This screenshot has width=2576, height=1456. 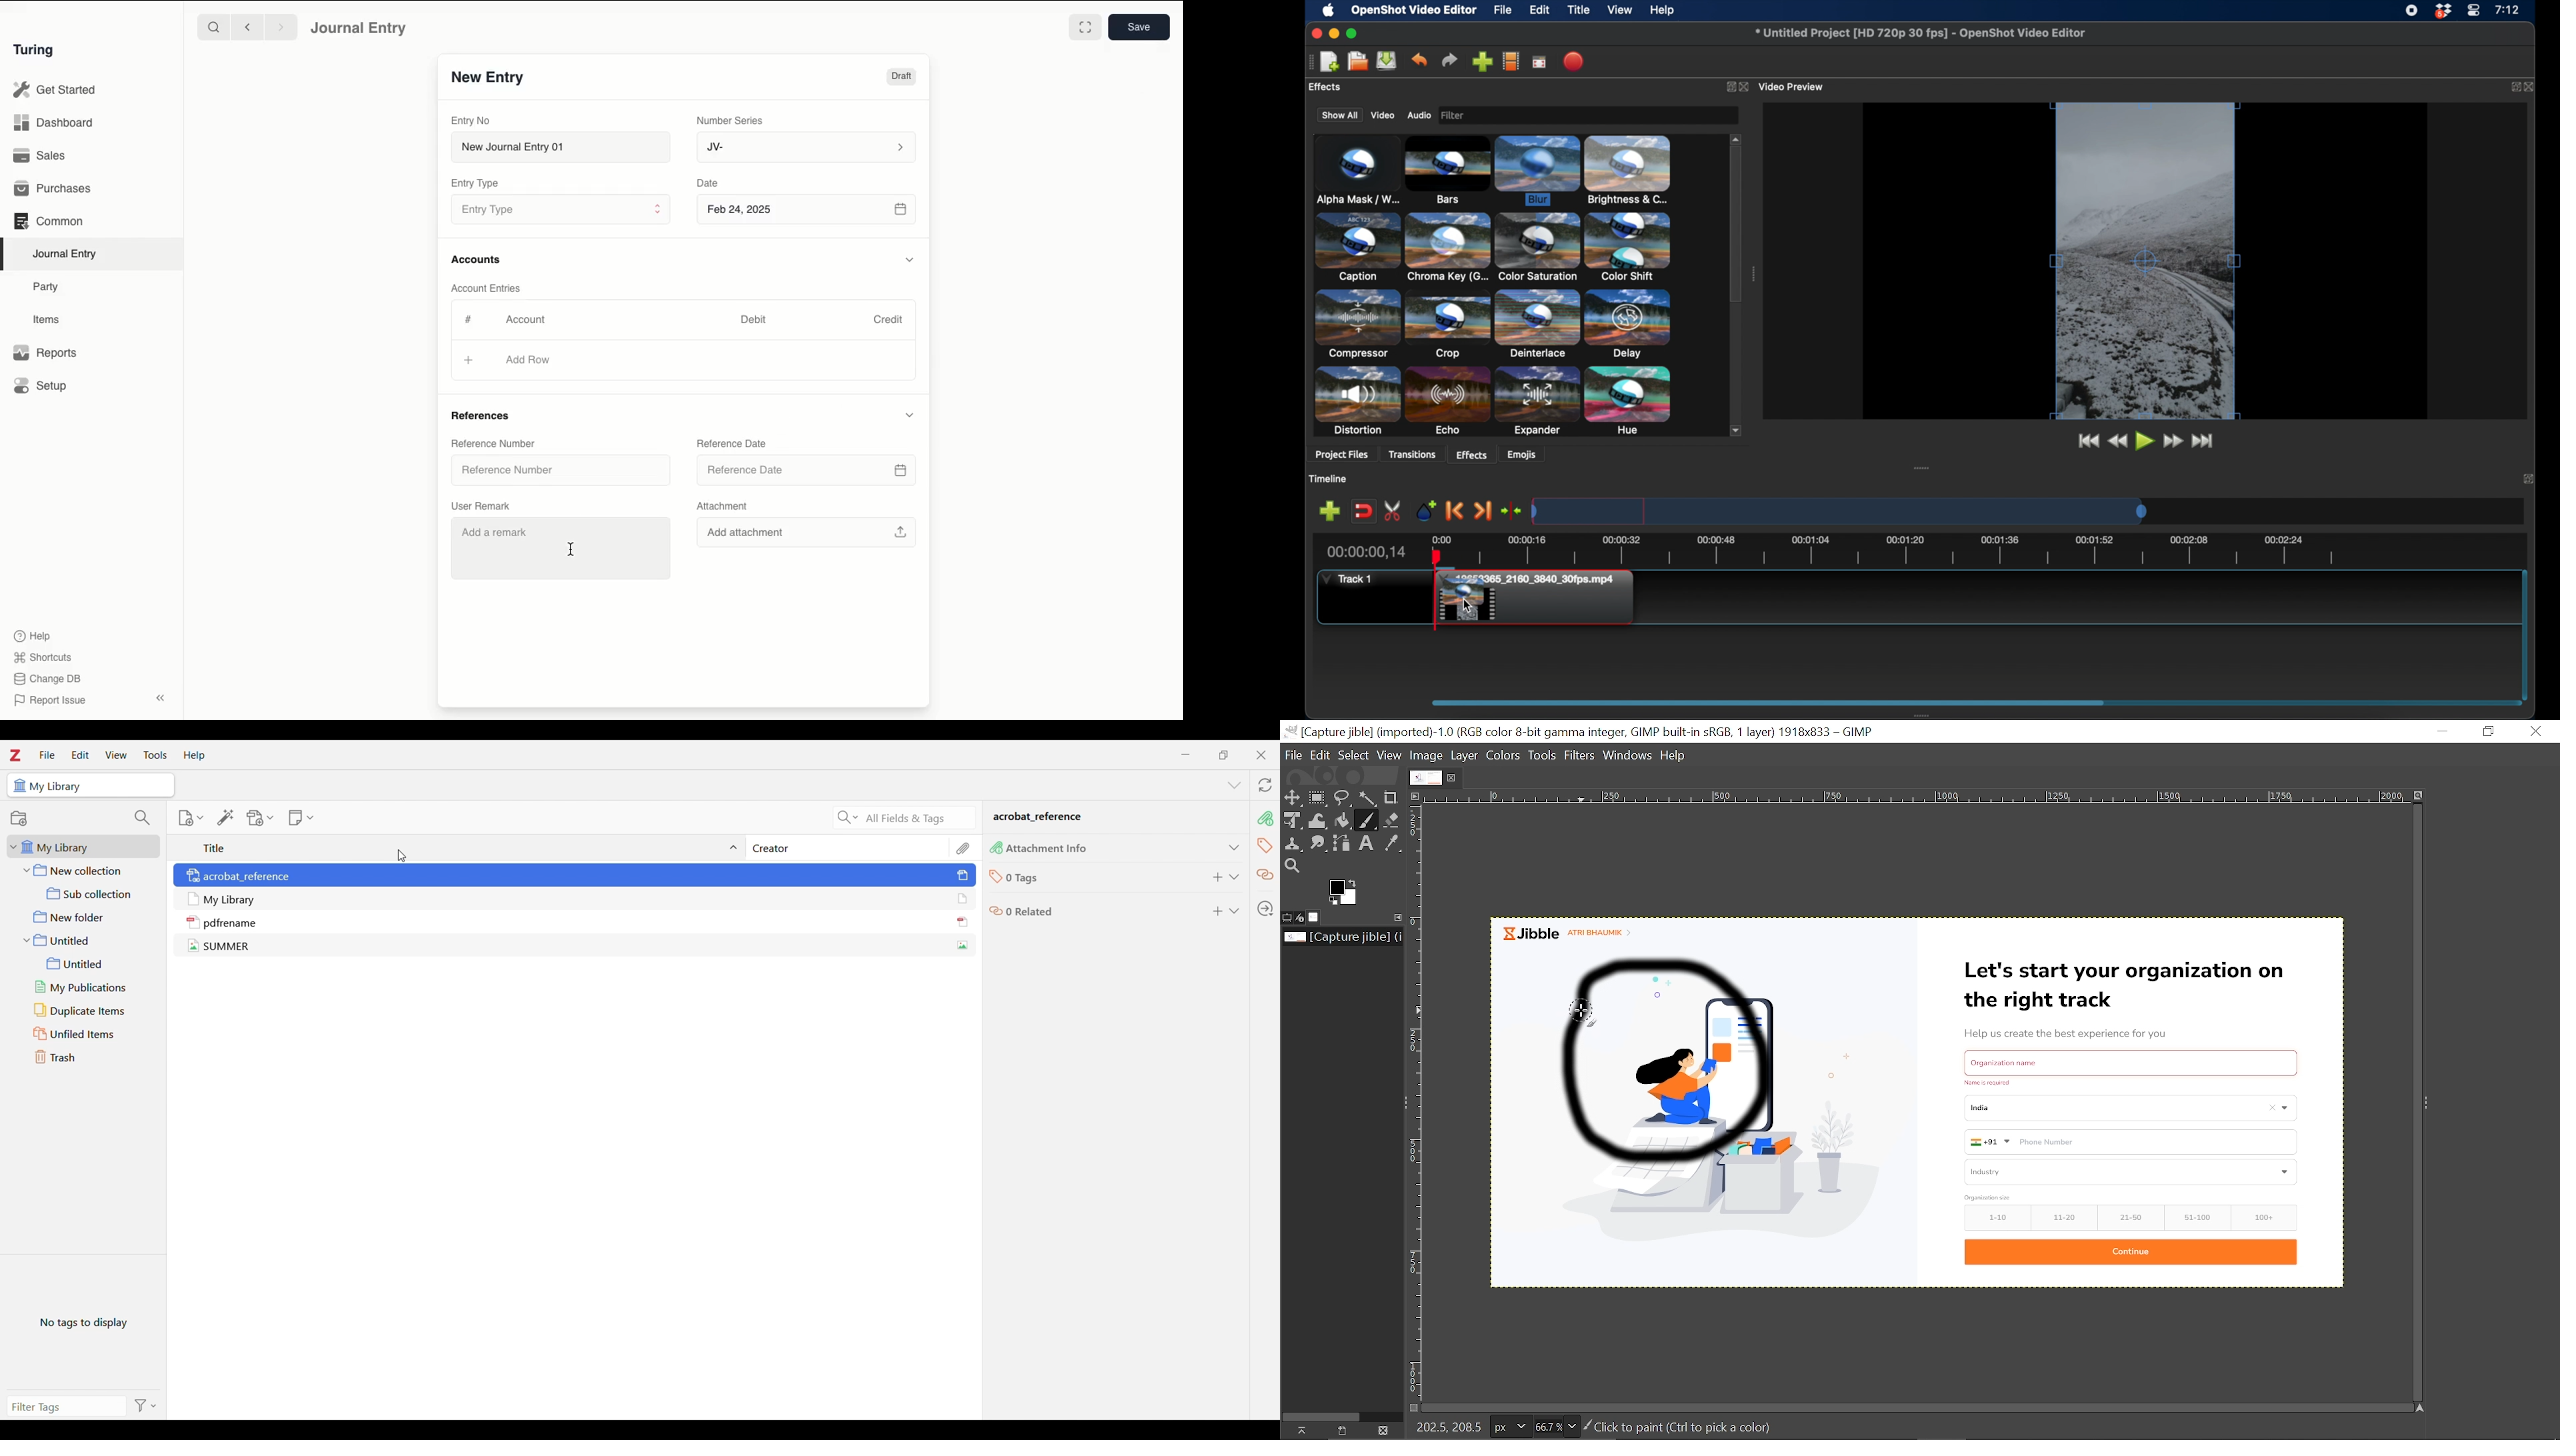 I want to click on Accounts, so click(x=478, y=260).